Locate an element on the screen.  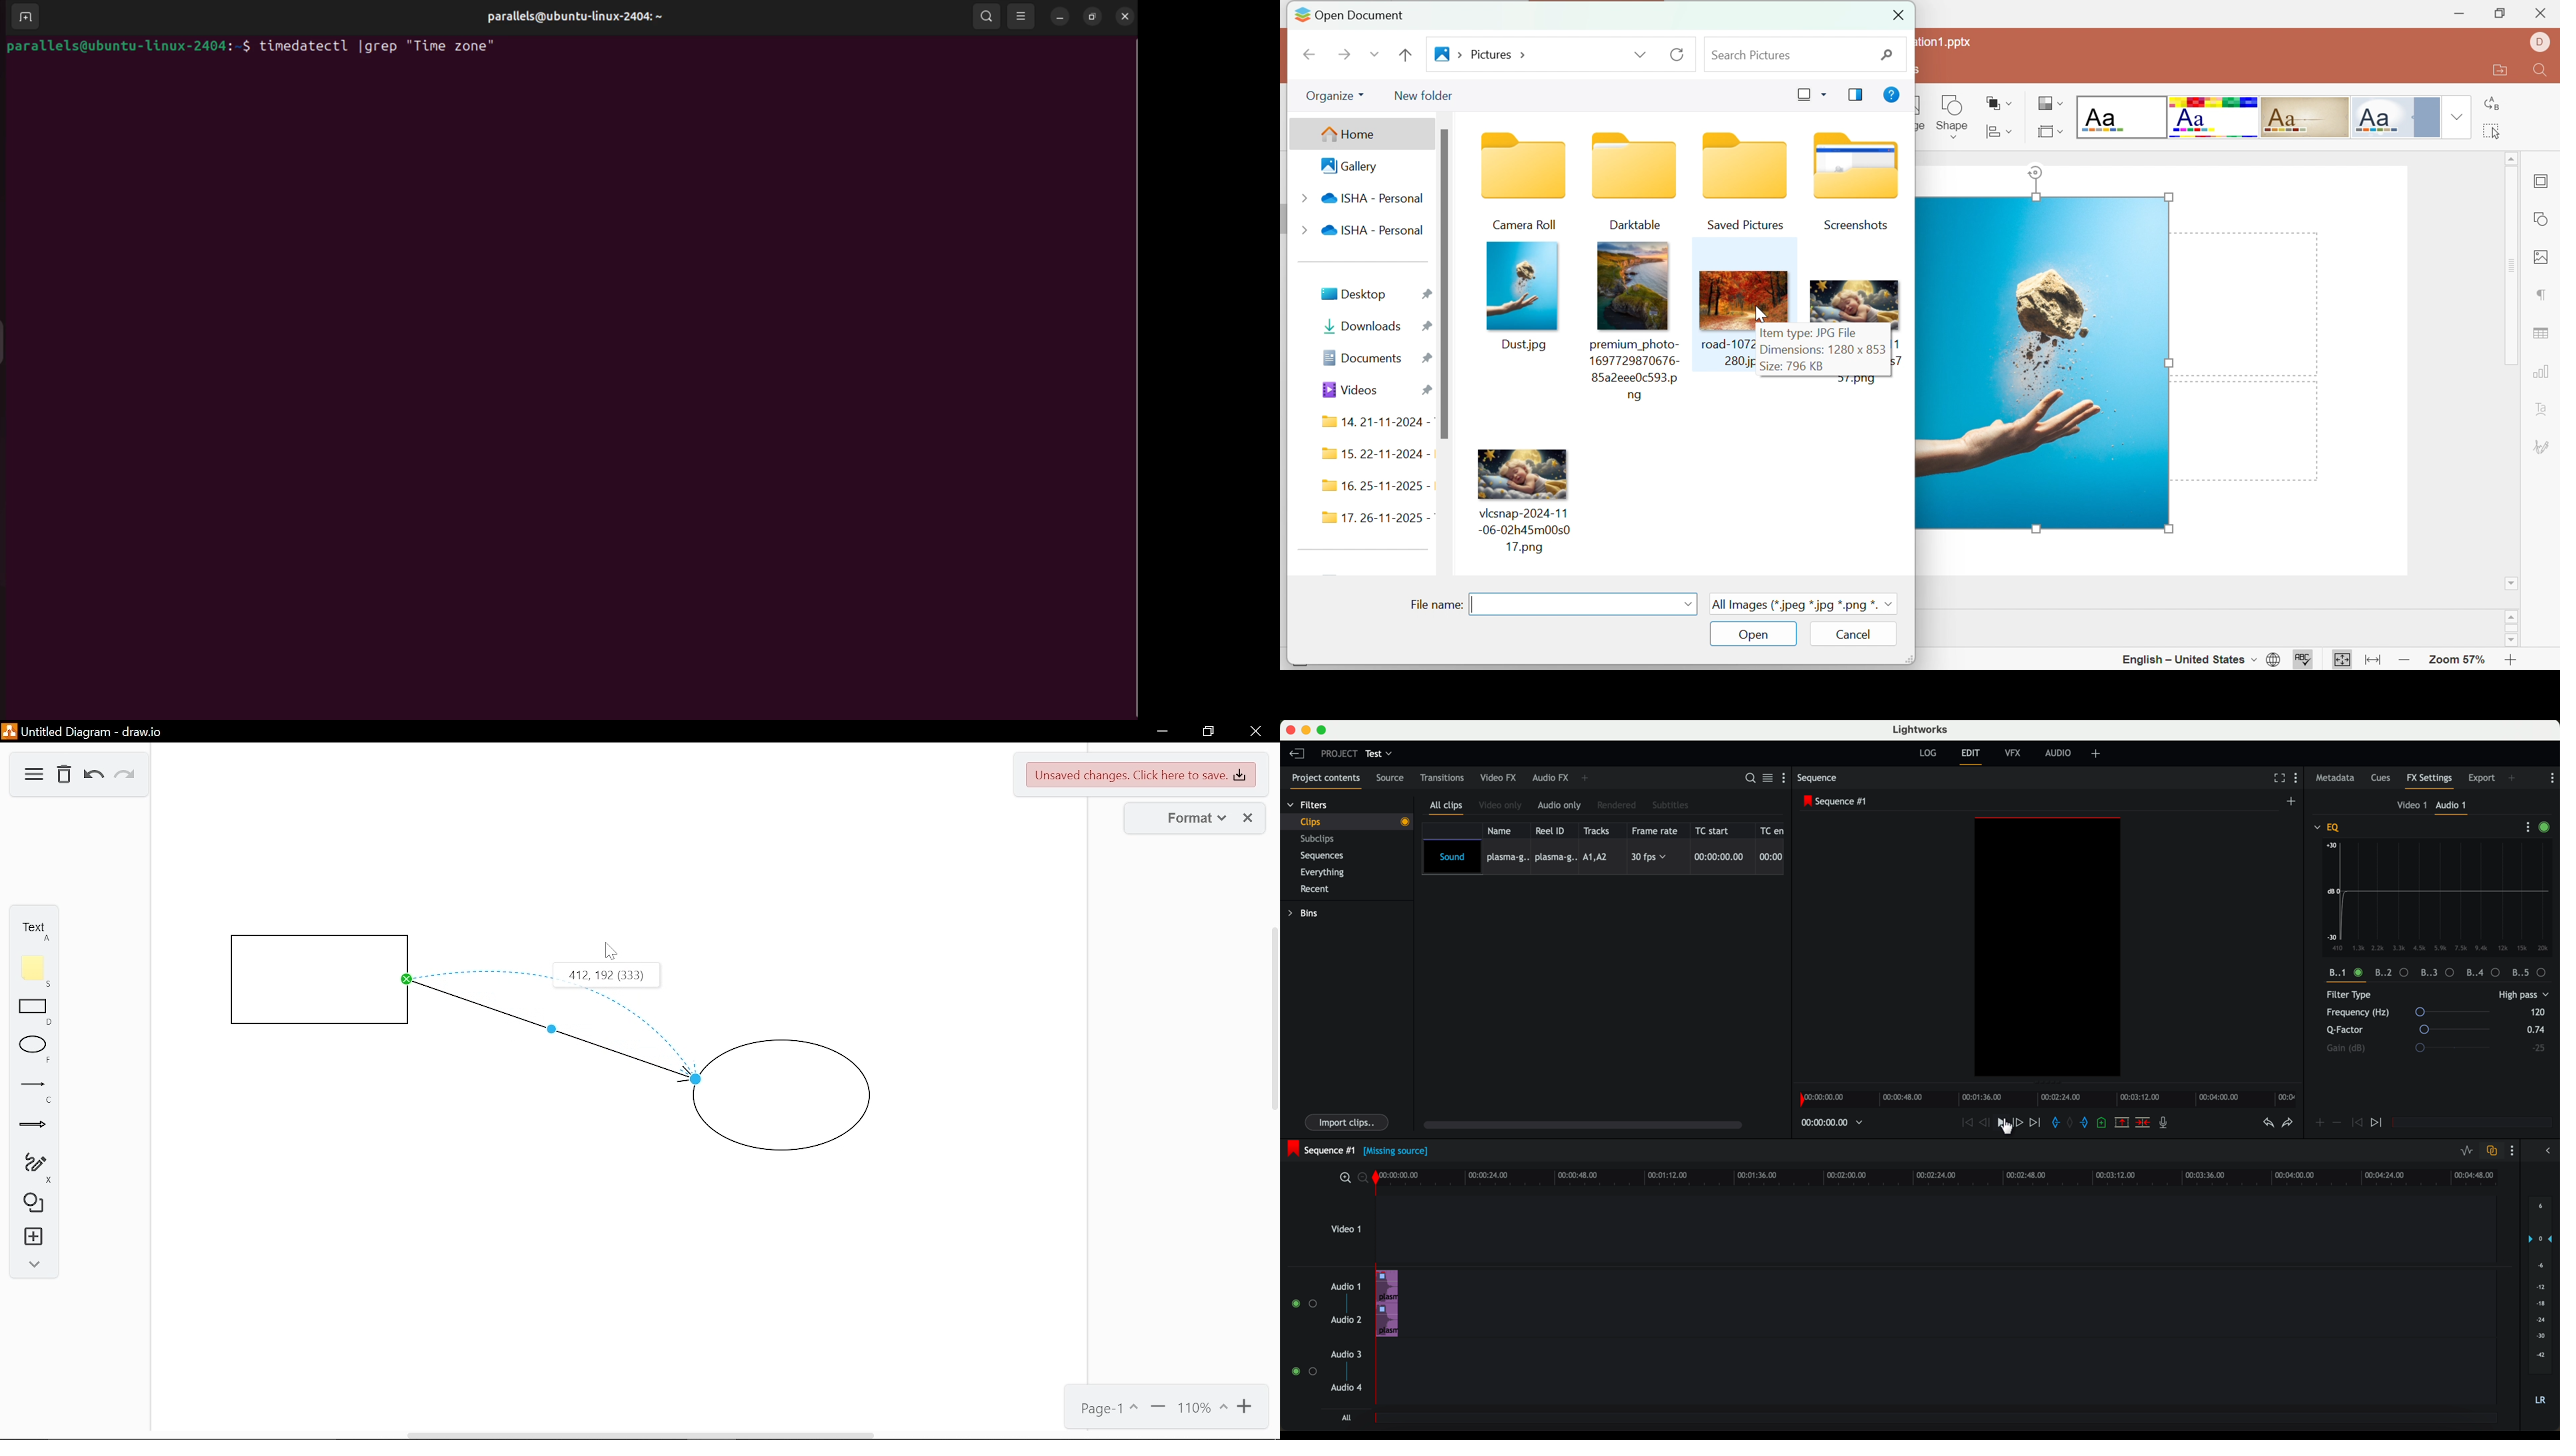
EQ graphic is located at coordinates (2439, 898).